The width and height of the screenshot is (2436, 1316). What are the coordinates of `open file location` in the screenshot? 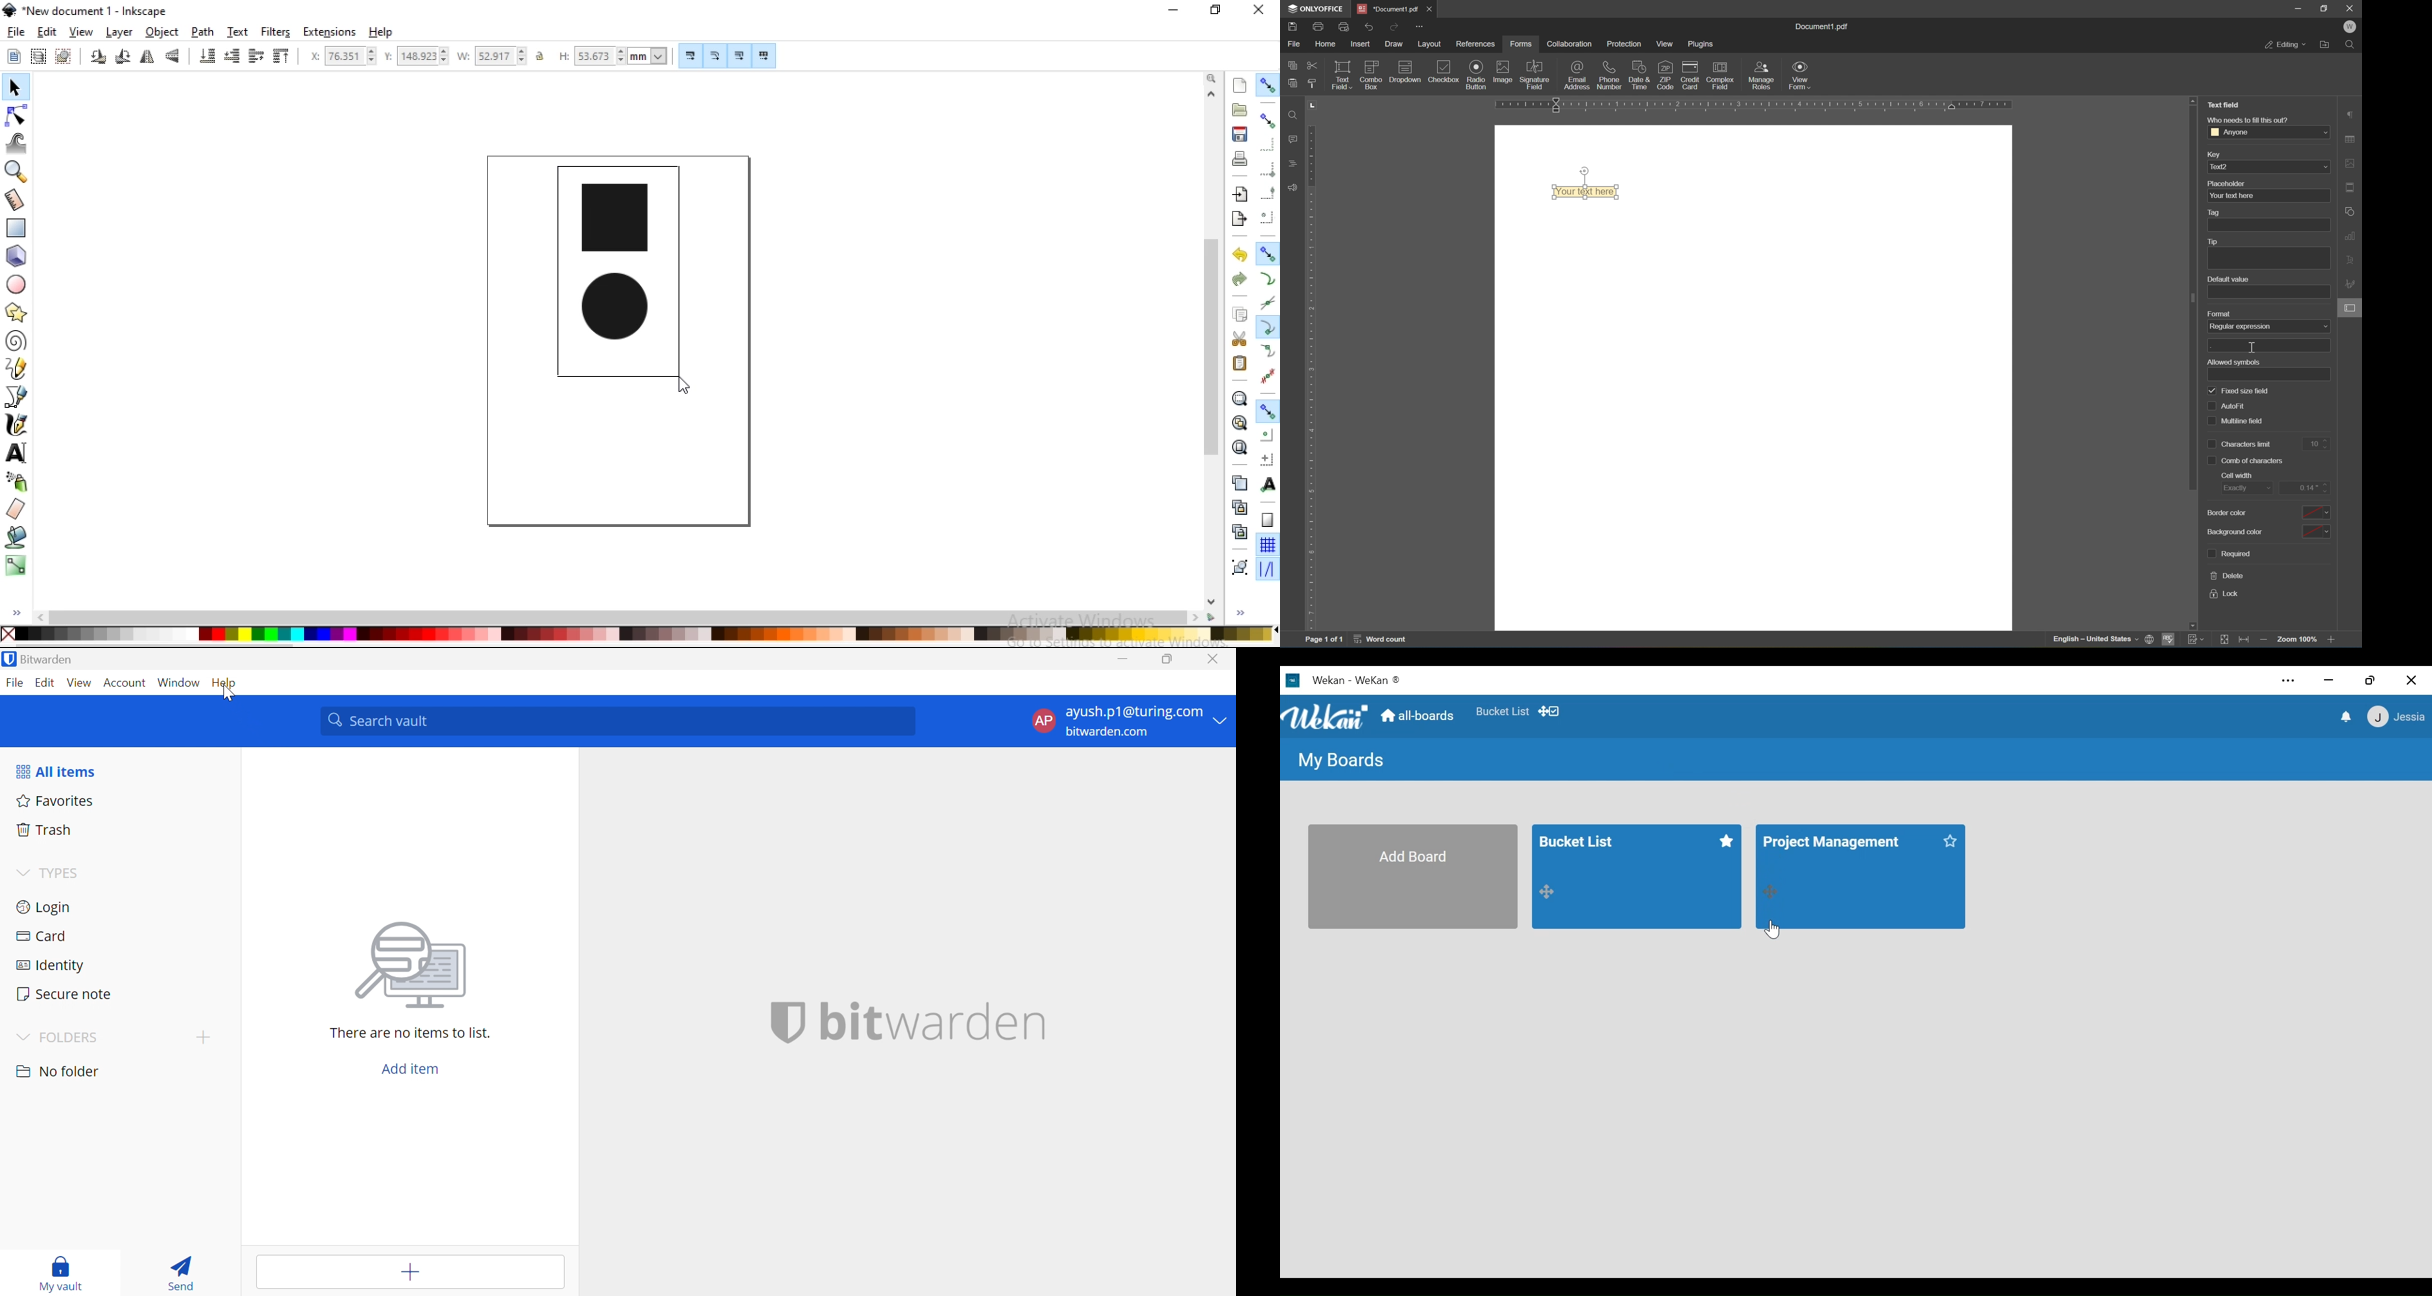 It's located at (2327, 45).